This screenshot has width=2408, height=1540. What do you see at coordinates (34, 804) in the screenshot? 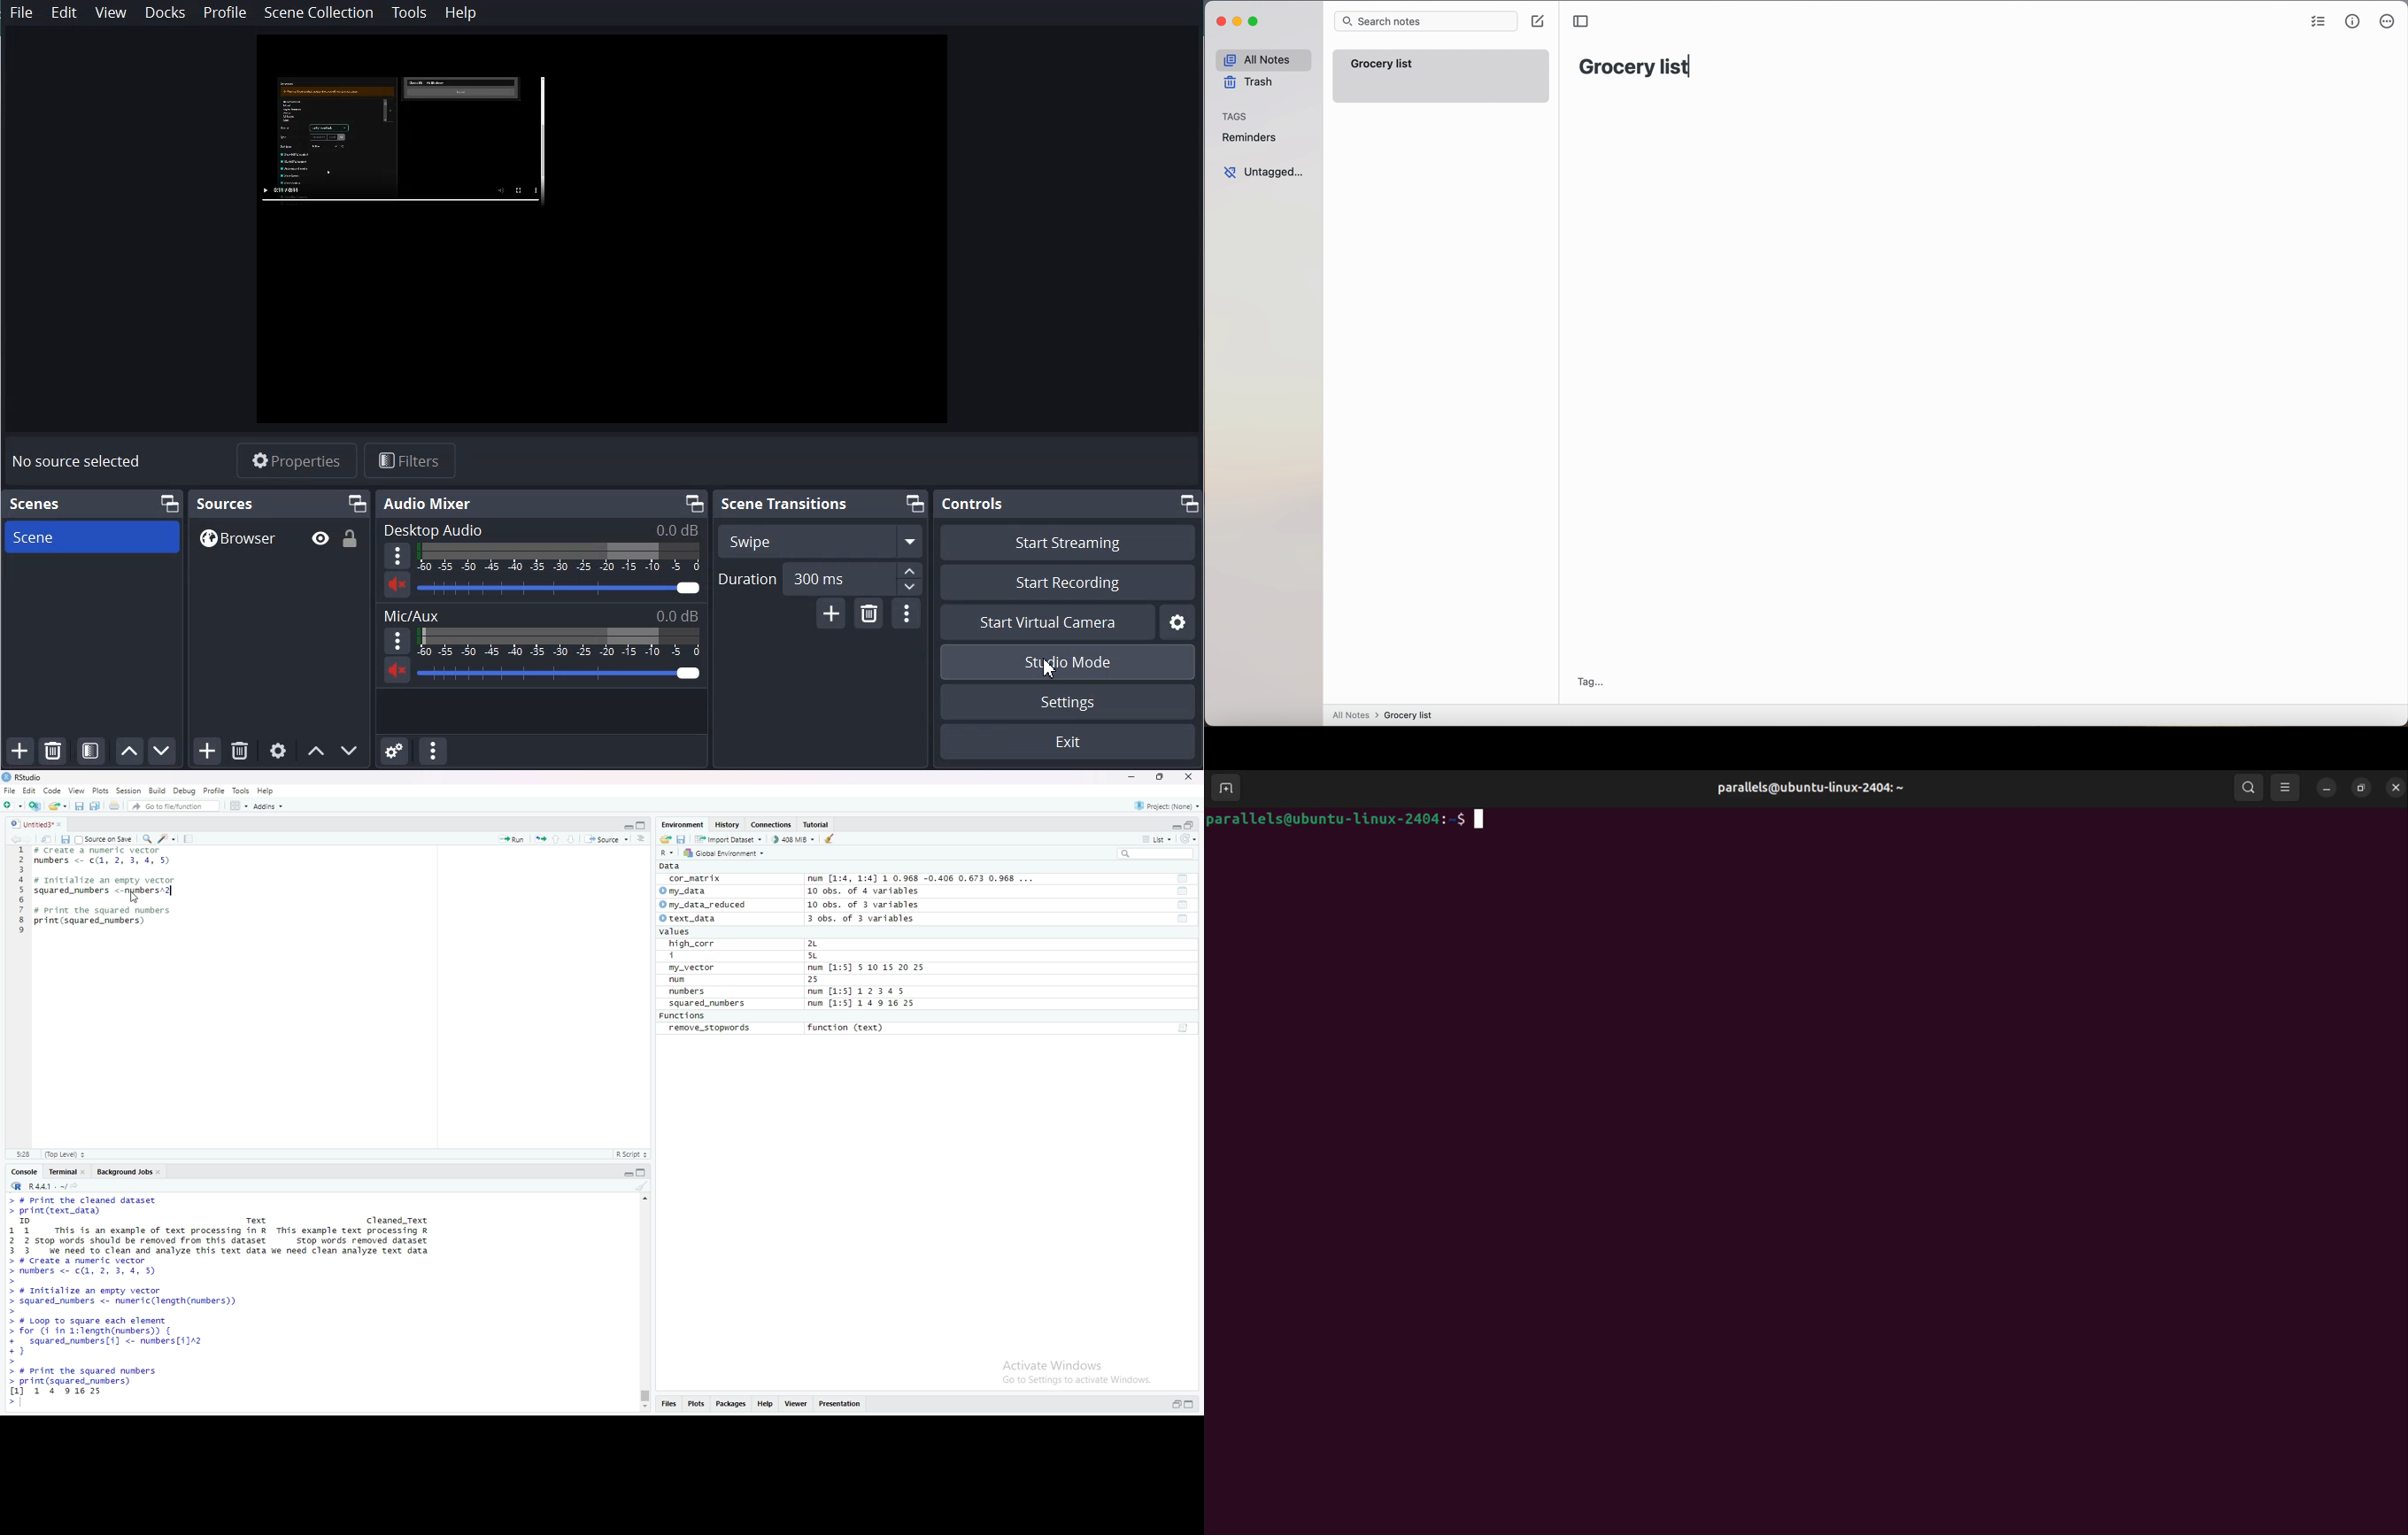
I see `Create a Project` at bounding box center [34, 804].